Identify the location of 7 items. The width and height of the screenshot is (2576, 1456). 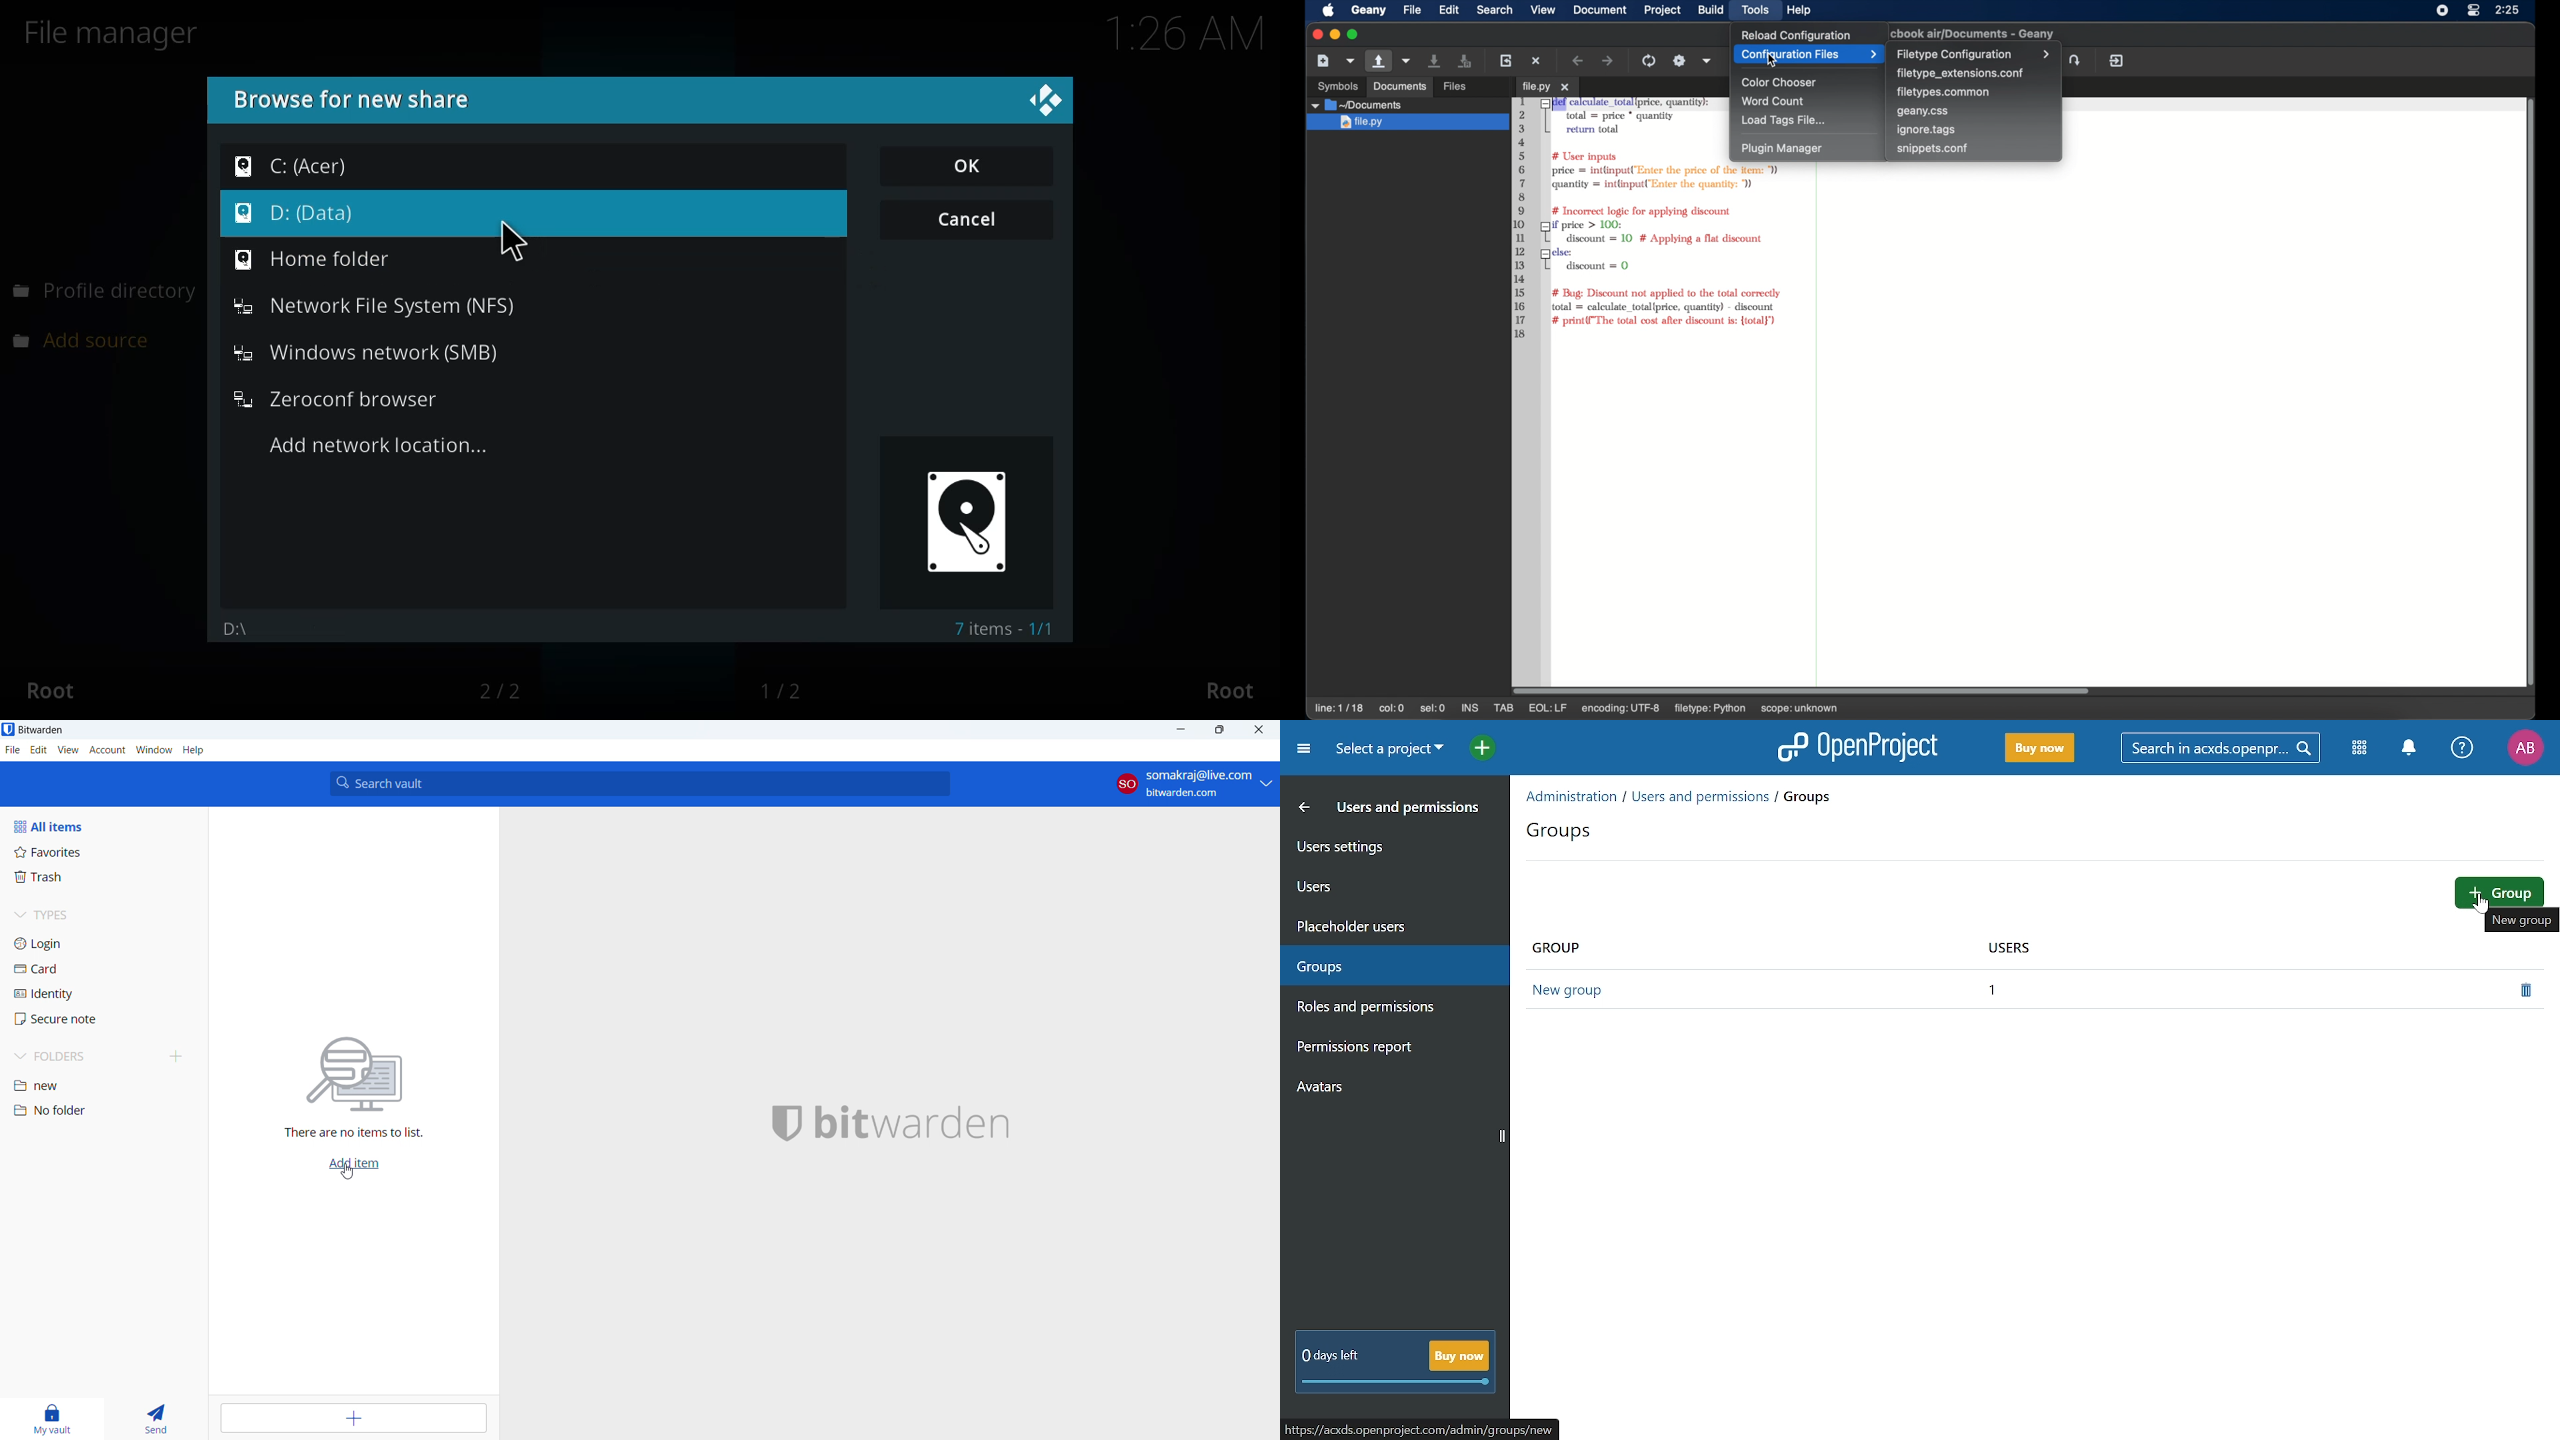
(1005, 627).